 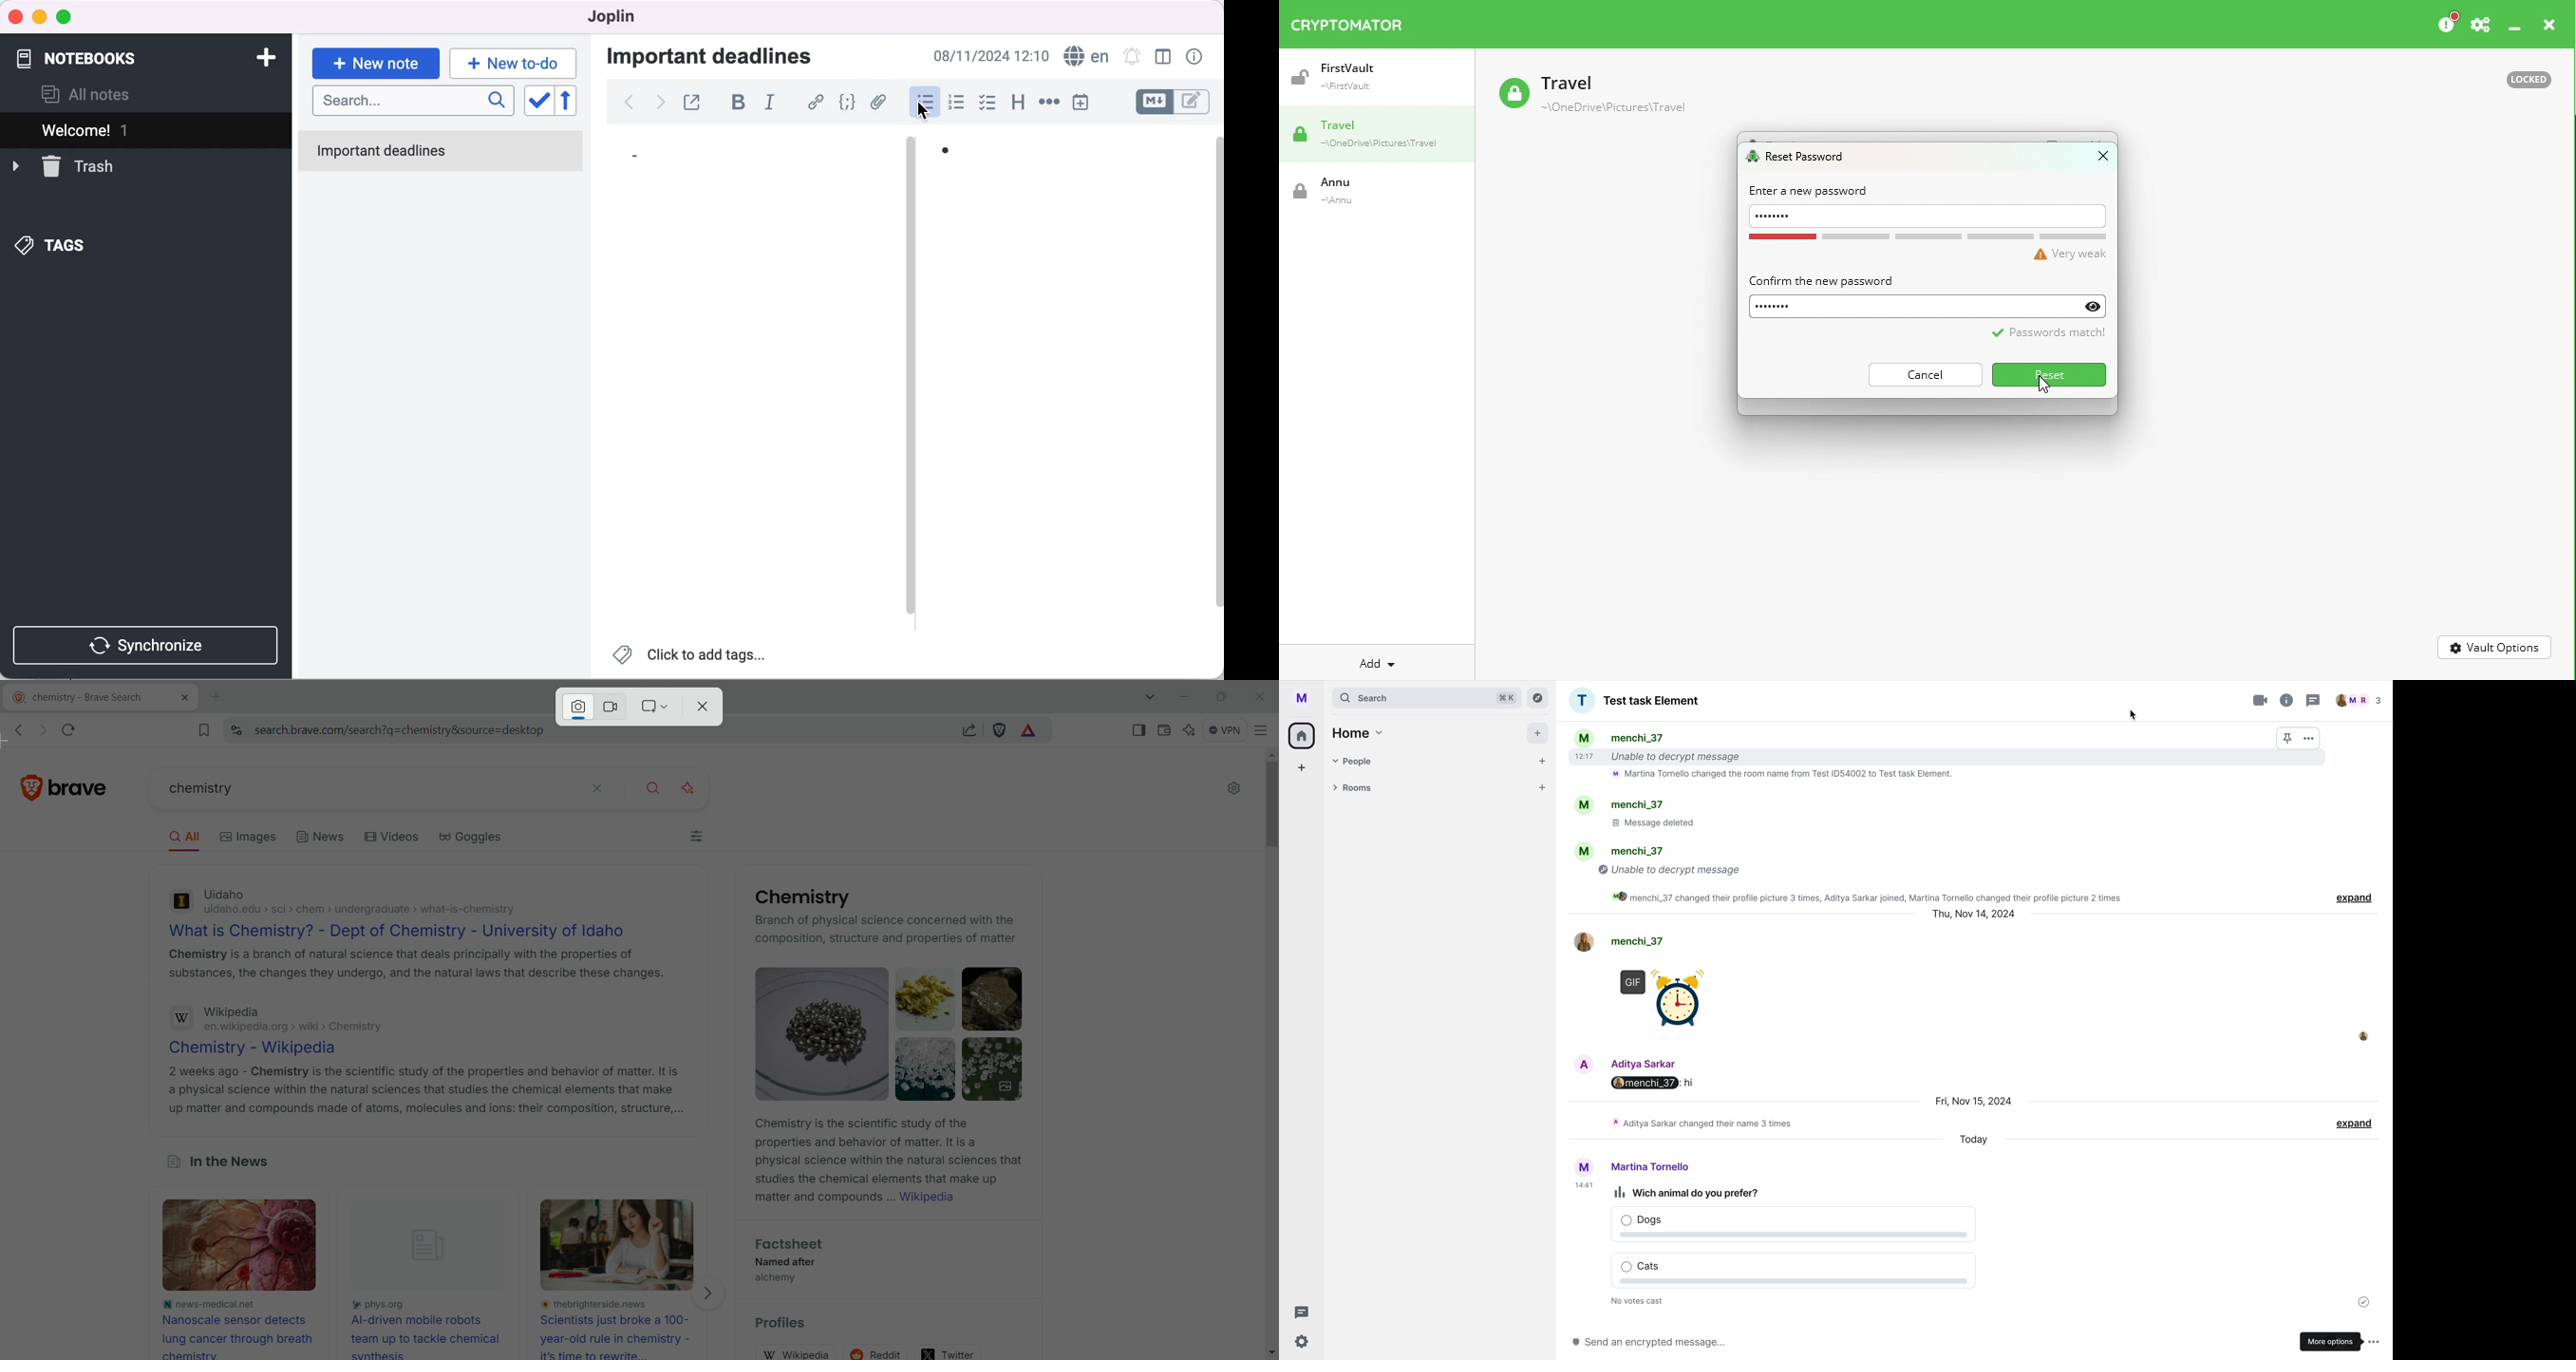 I want to click on cursor, so click(x=2133, y=715).